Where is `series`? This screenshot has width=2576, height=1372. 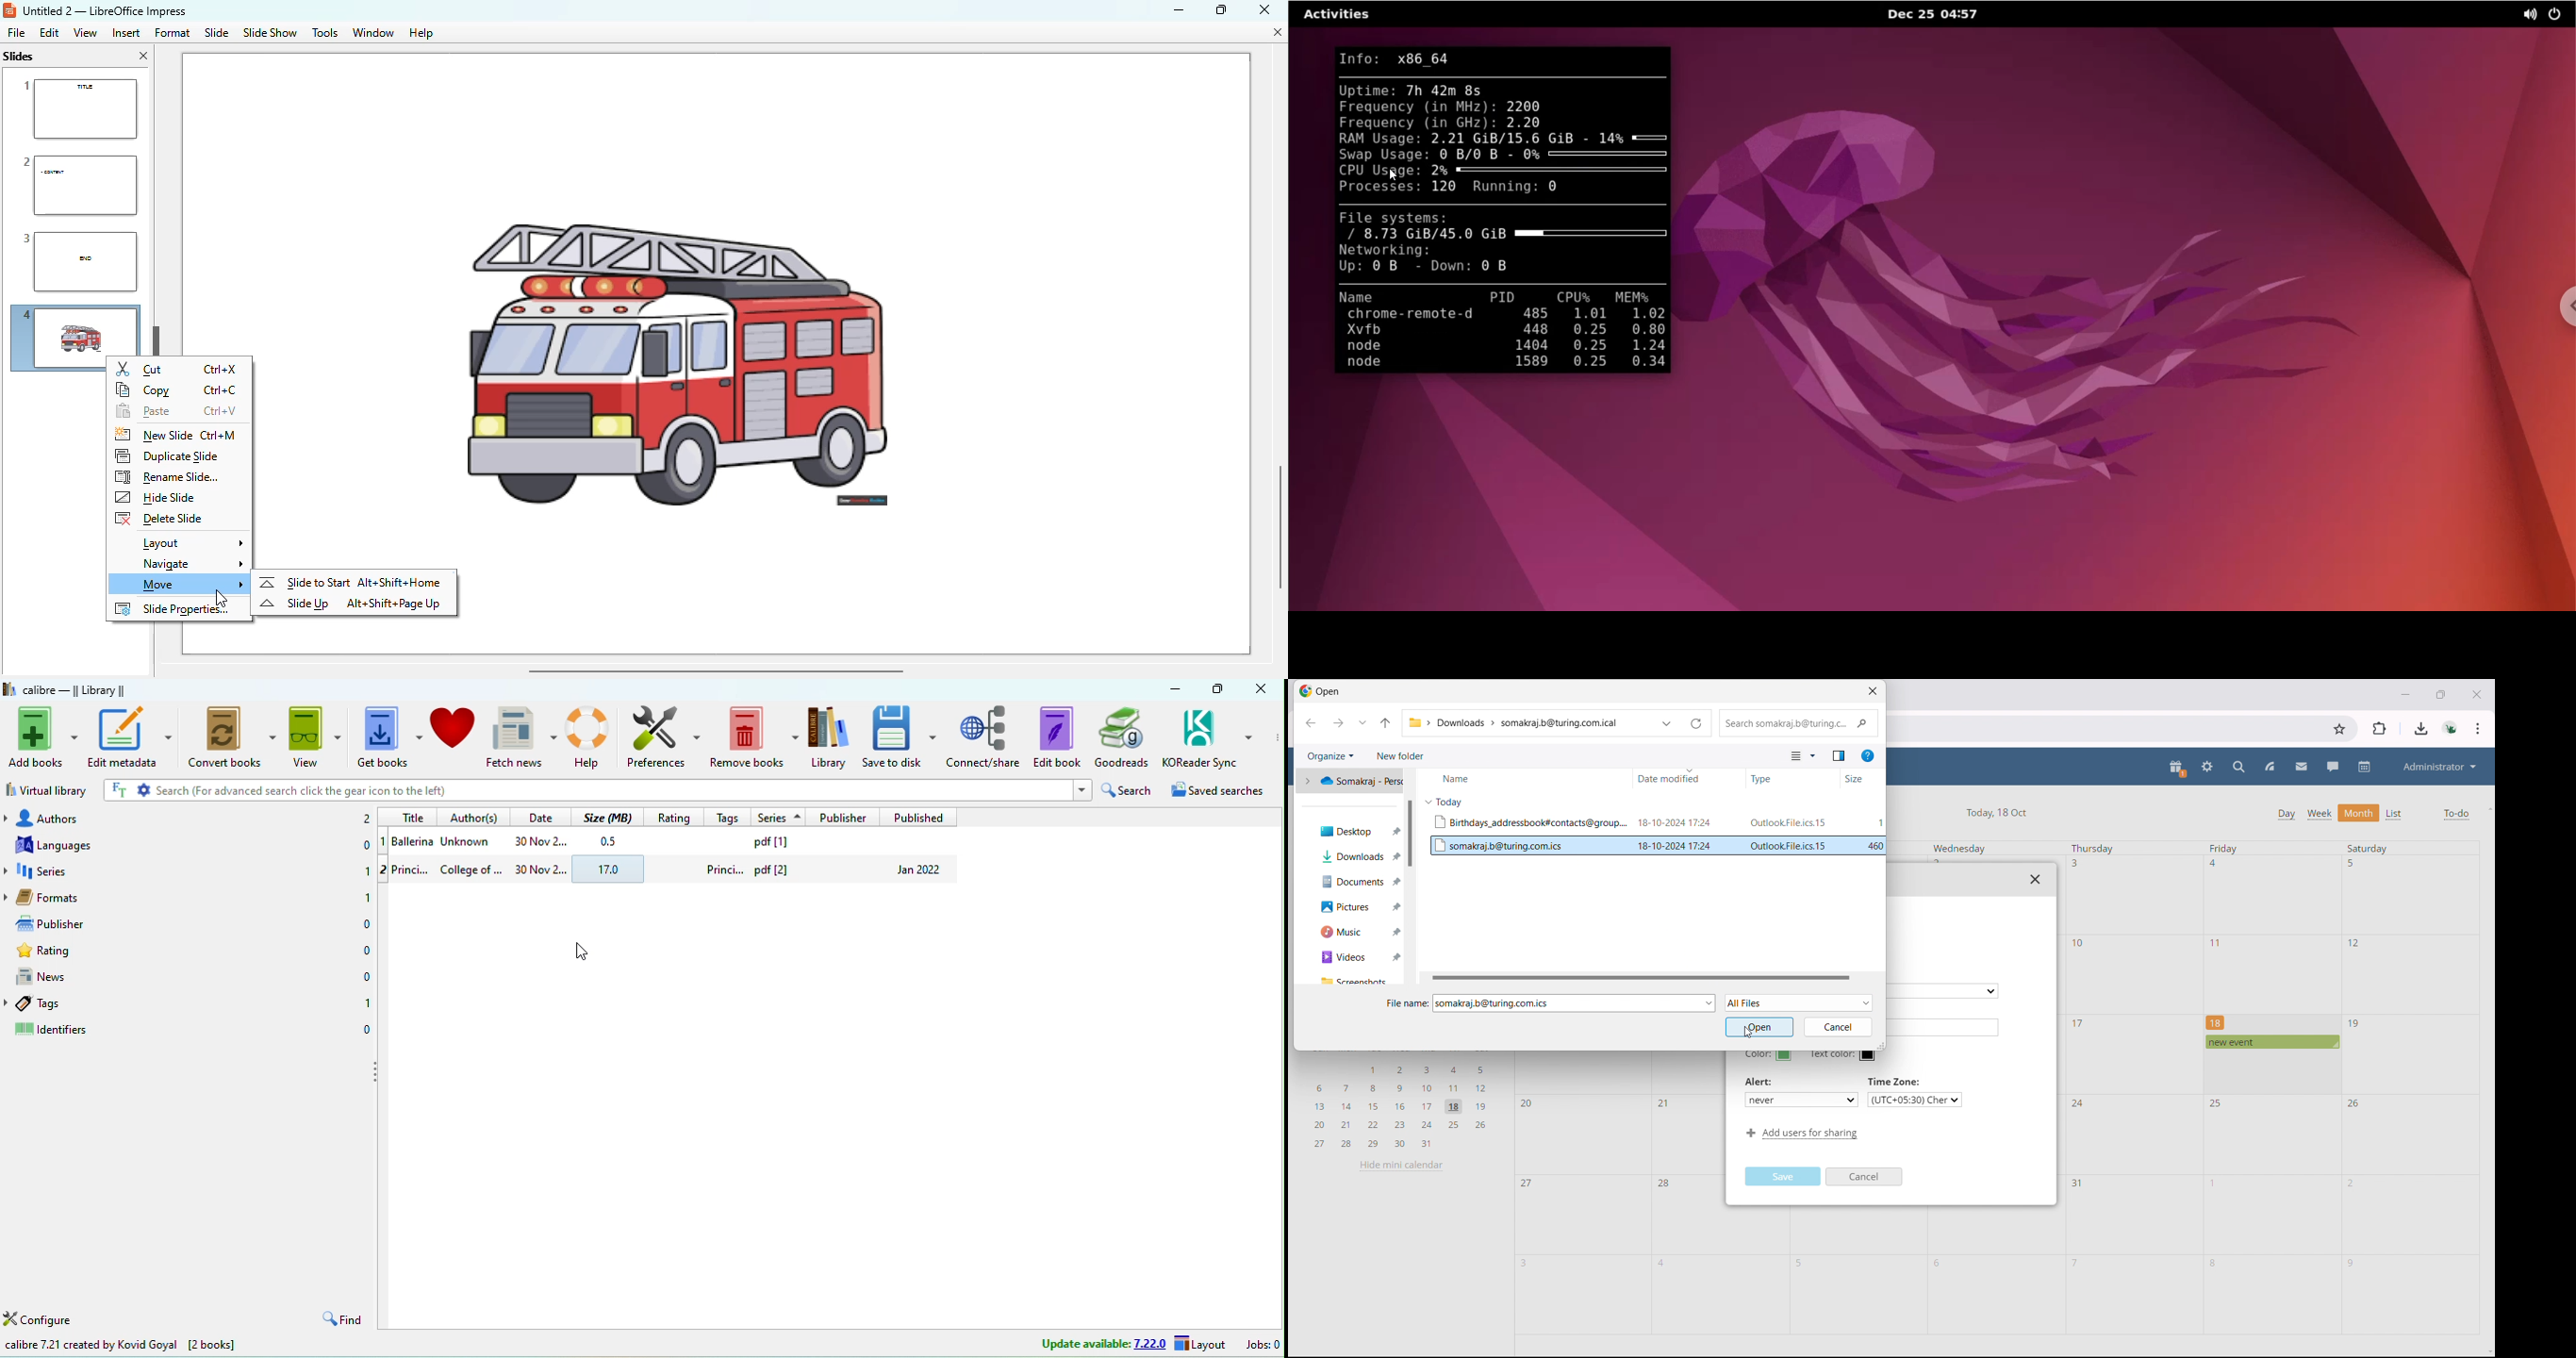 series is located at coordinates (78, 870).